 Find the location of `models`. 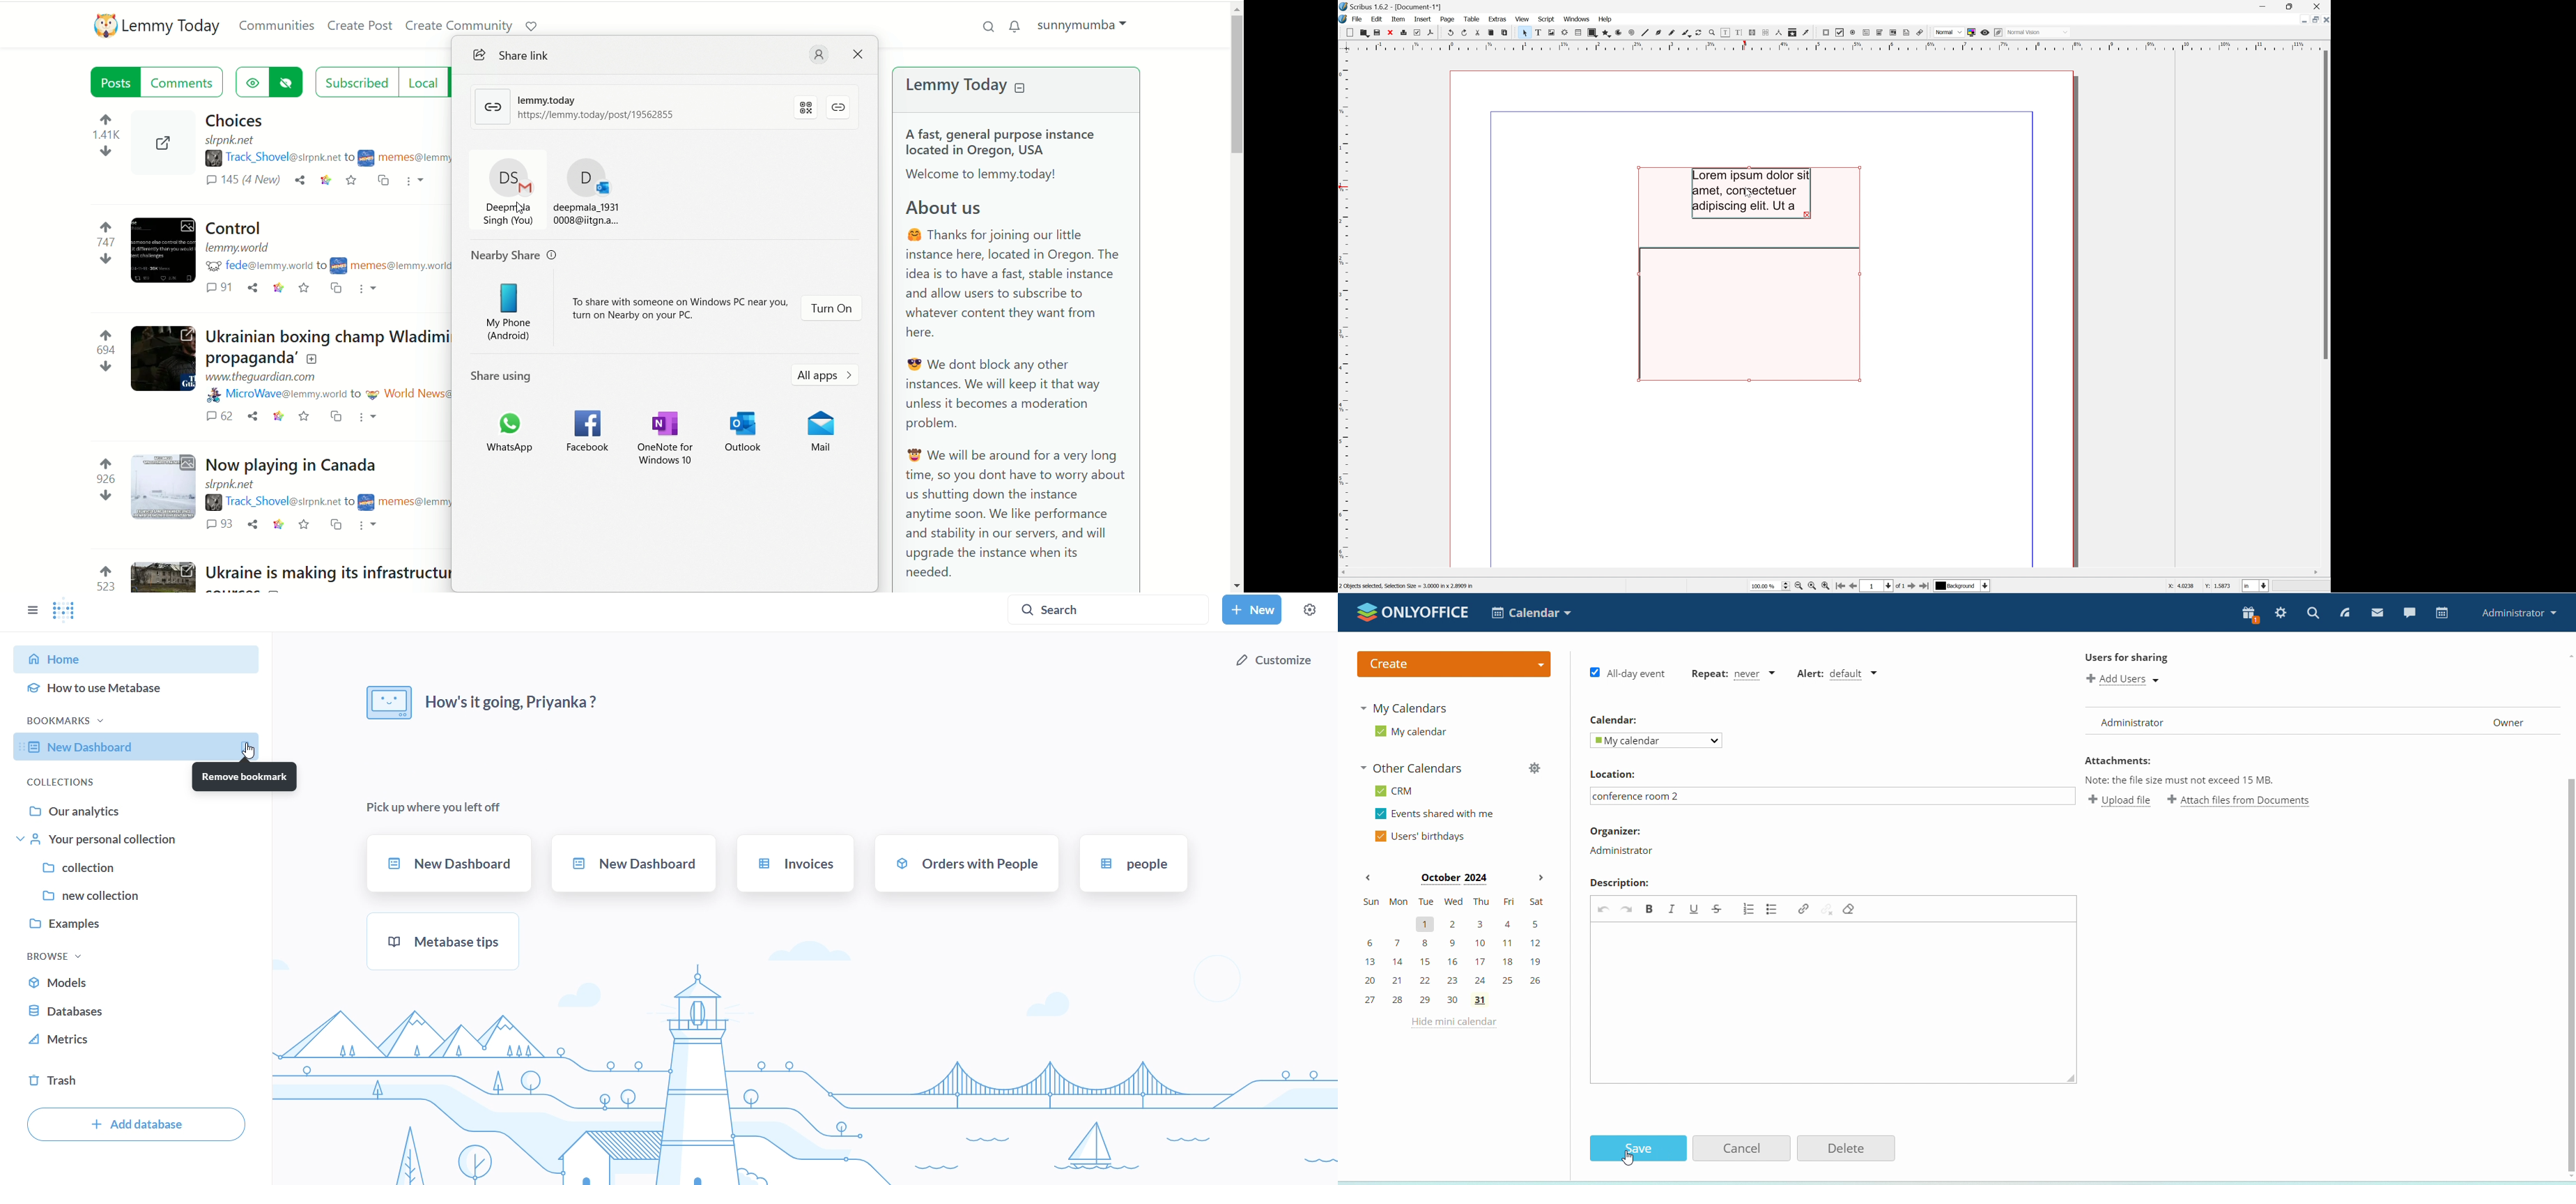

models is located at coordinates (64, 981).